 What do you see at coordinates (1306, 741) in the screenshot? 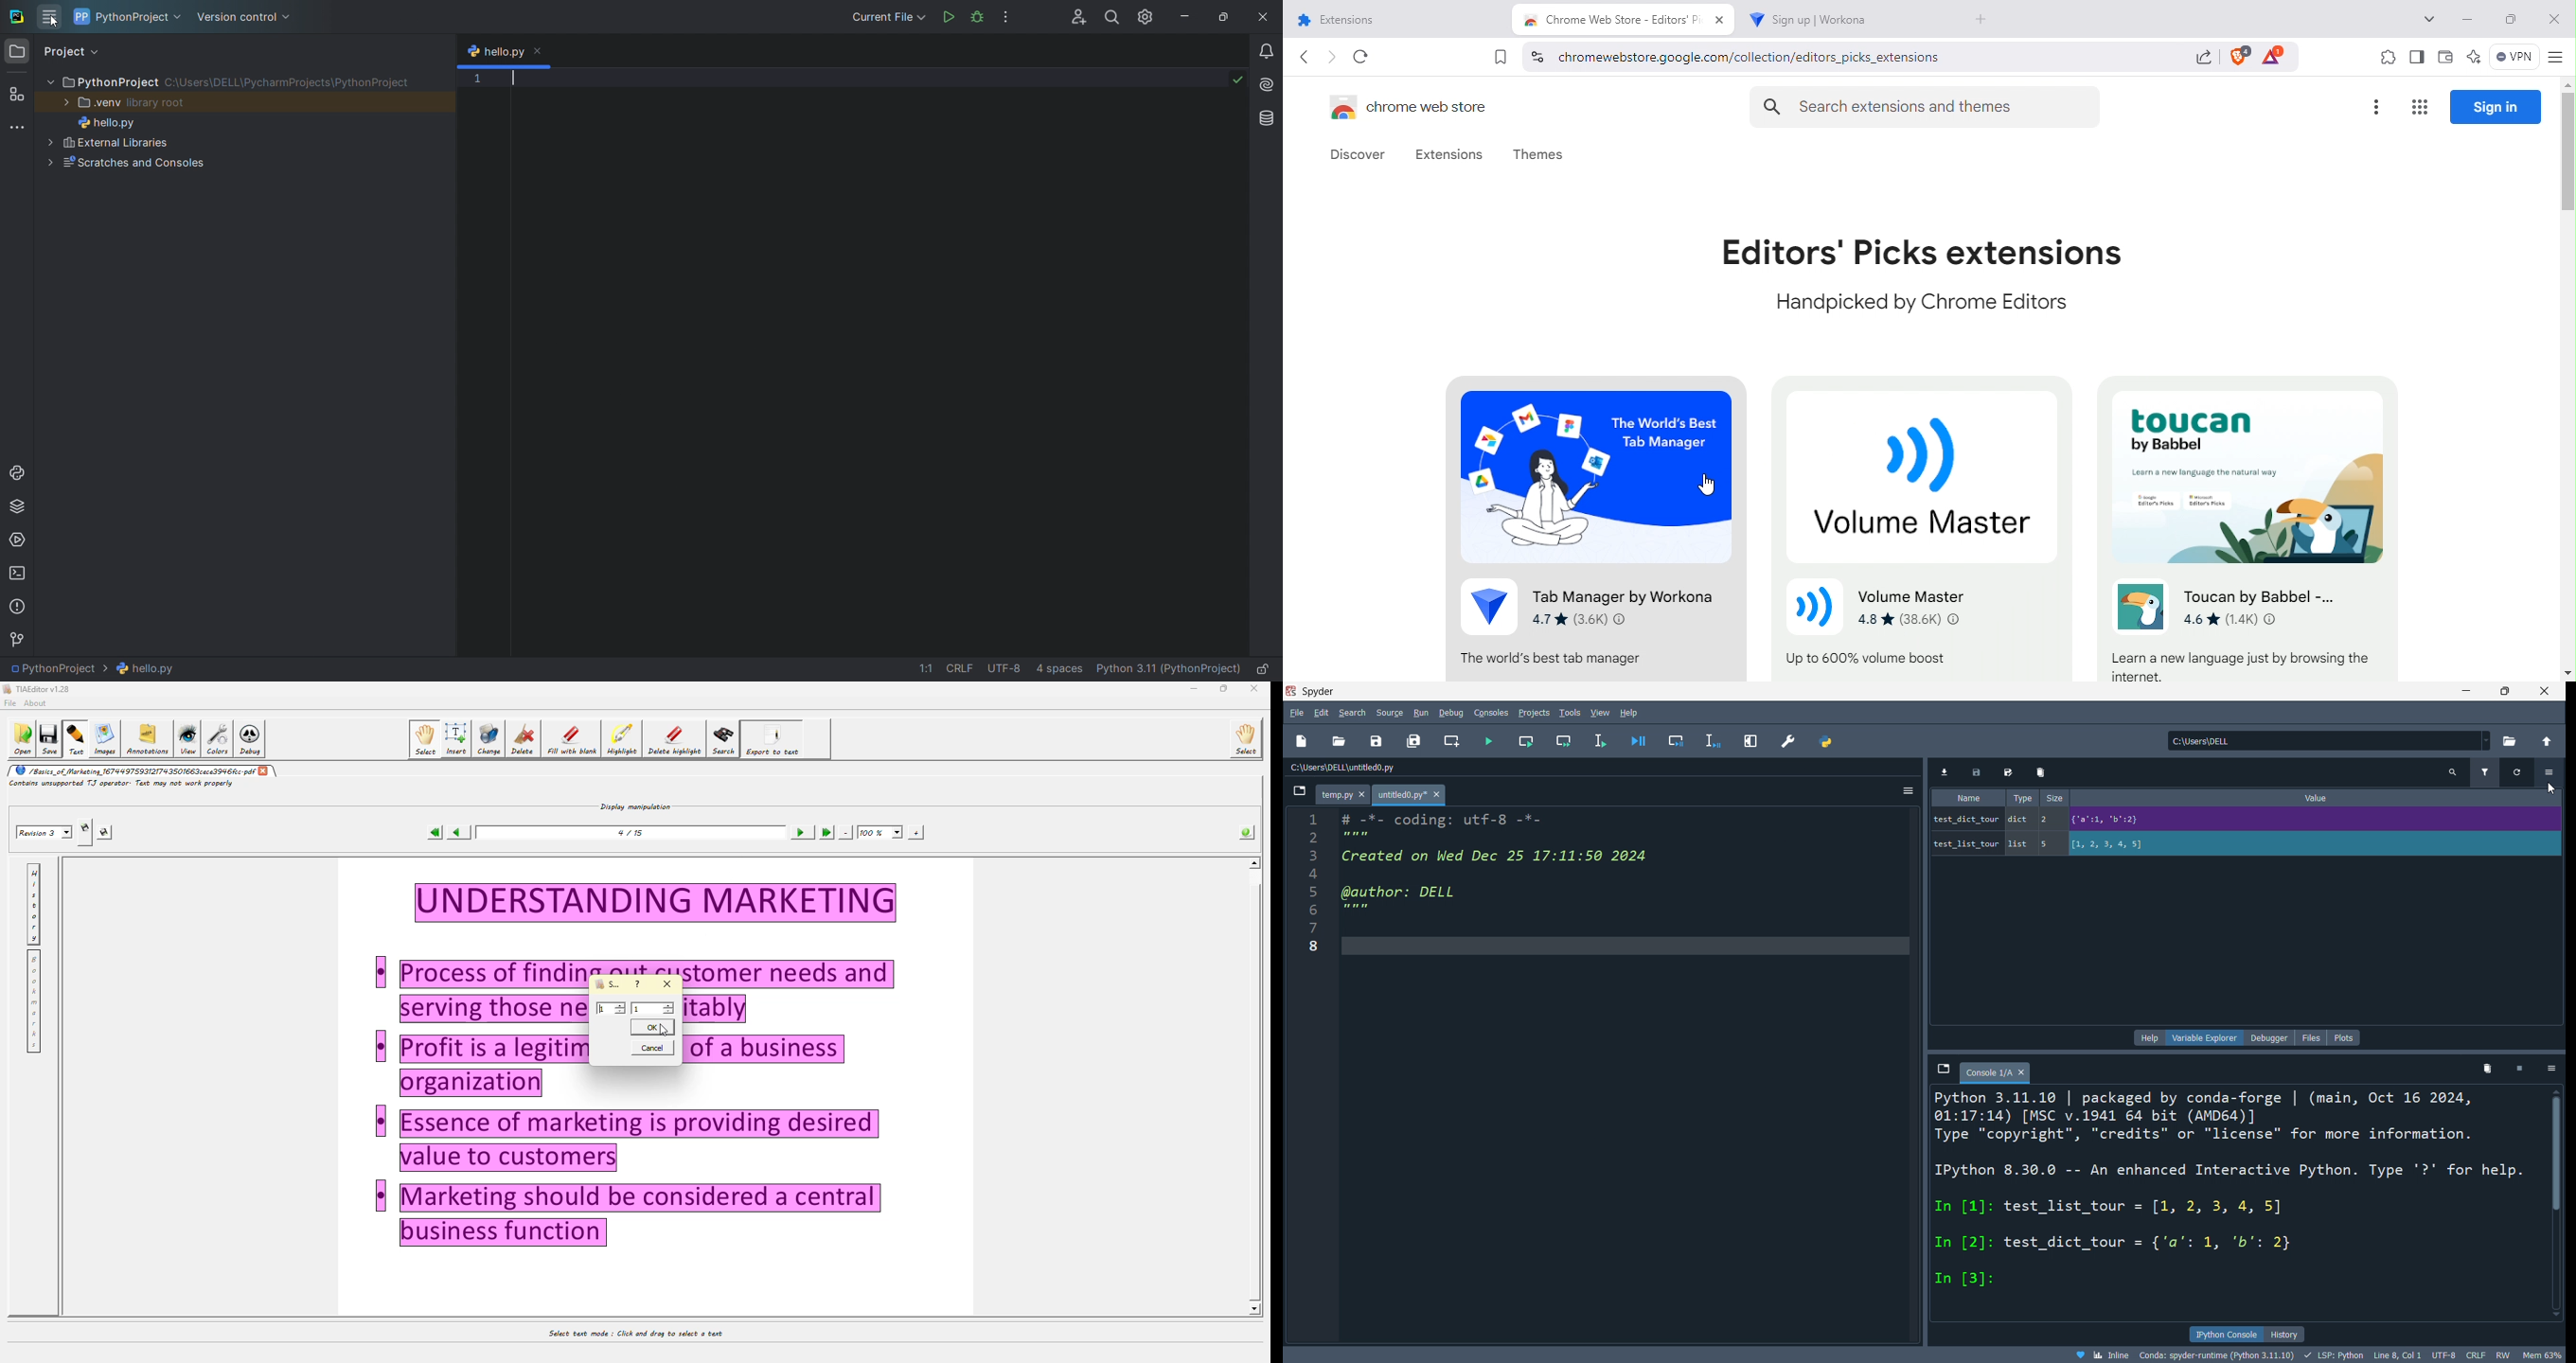
I see `new file` at bounding box center [1306, 741].